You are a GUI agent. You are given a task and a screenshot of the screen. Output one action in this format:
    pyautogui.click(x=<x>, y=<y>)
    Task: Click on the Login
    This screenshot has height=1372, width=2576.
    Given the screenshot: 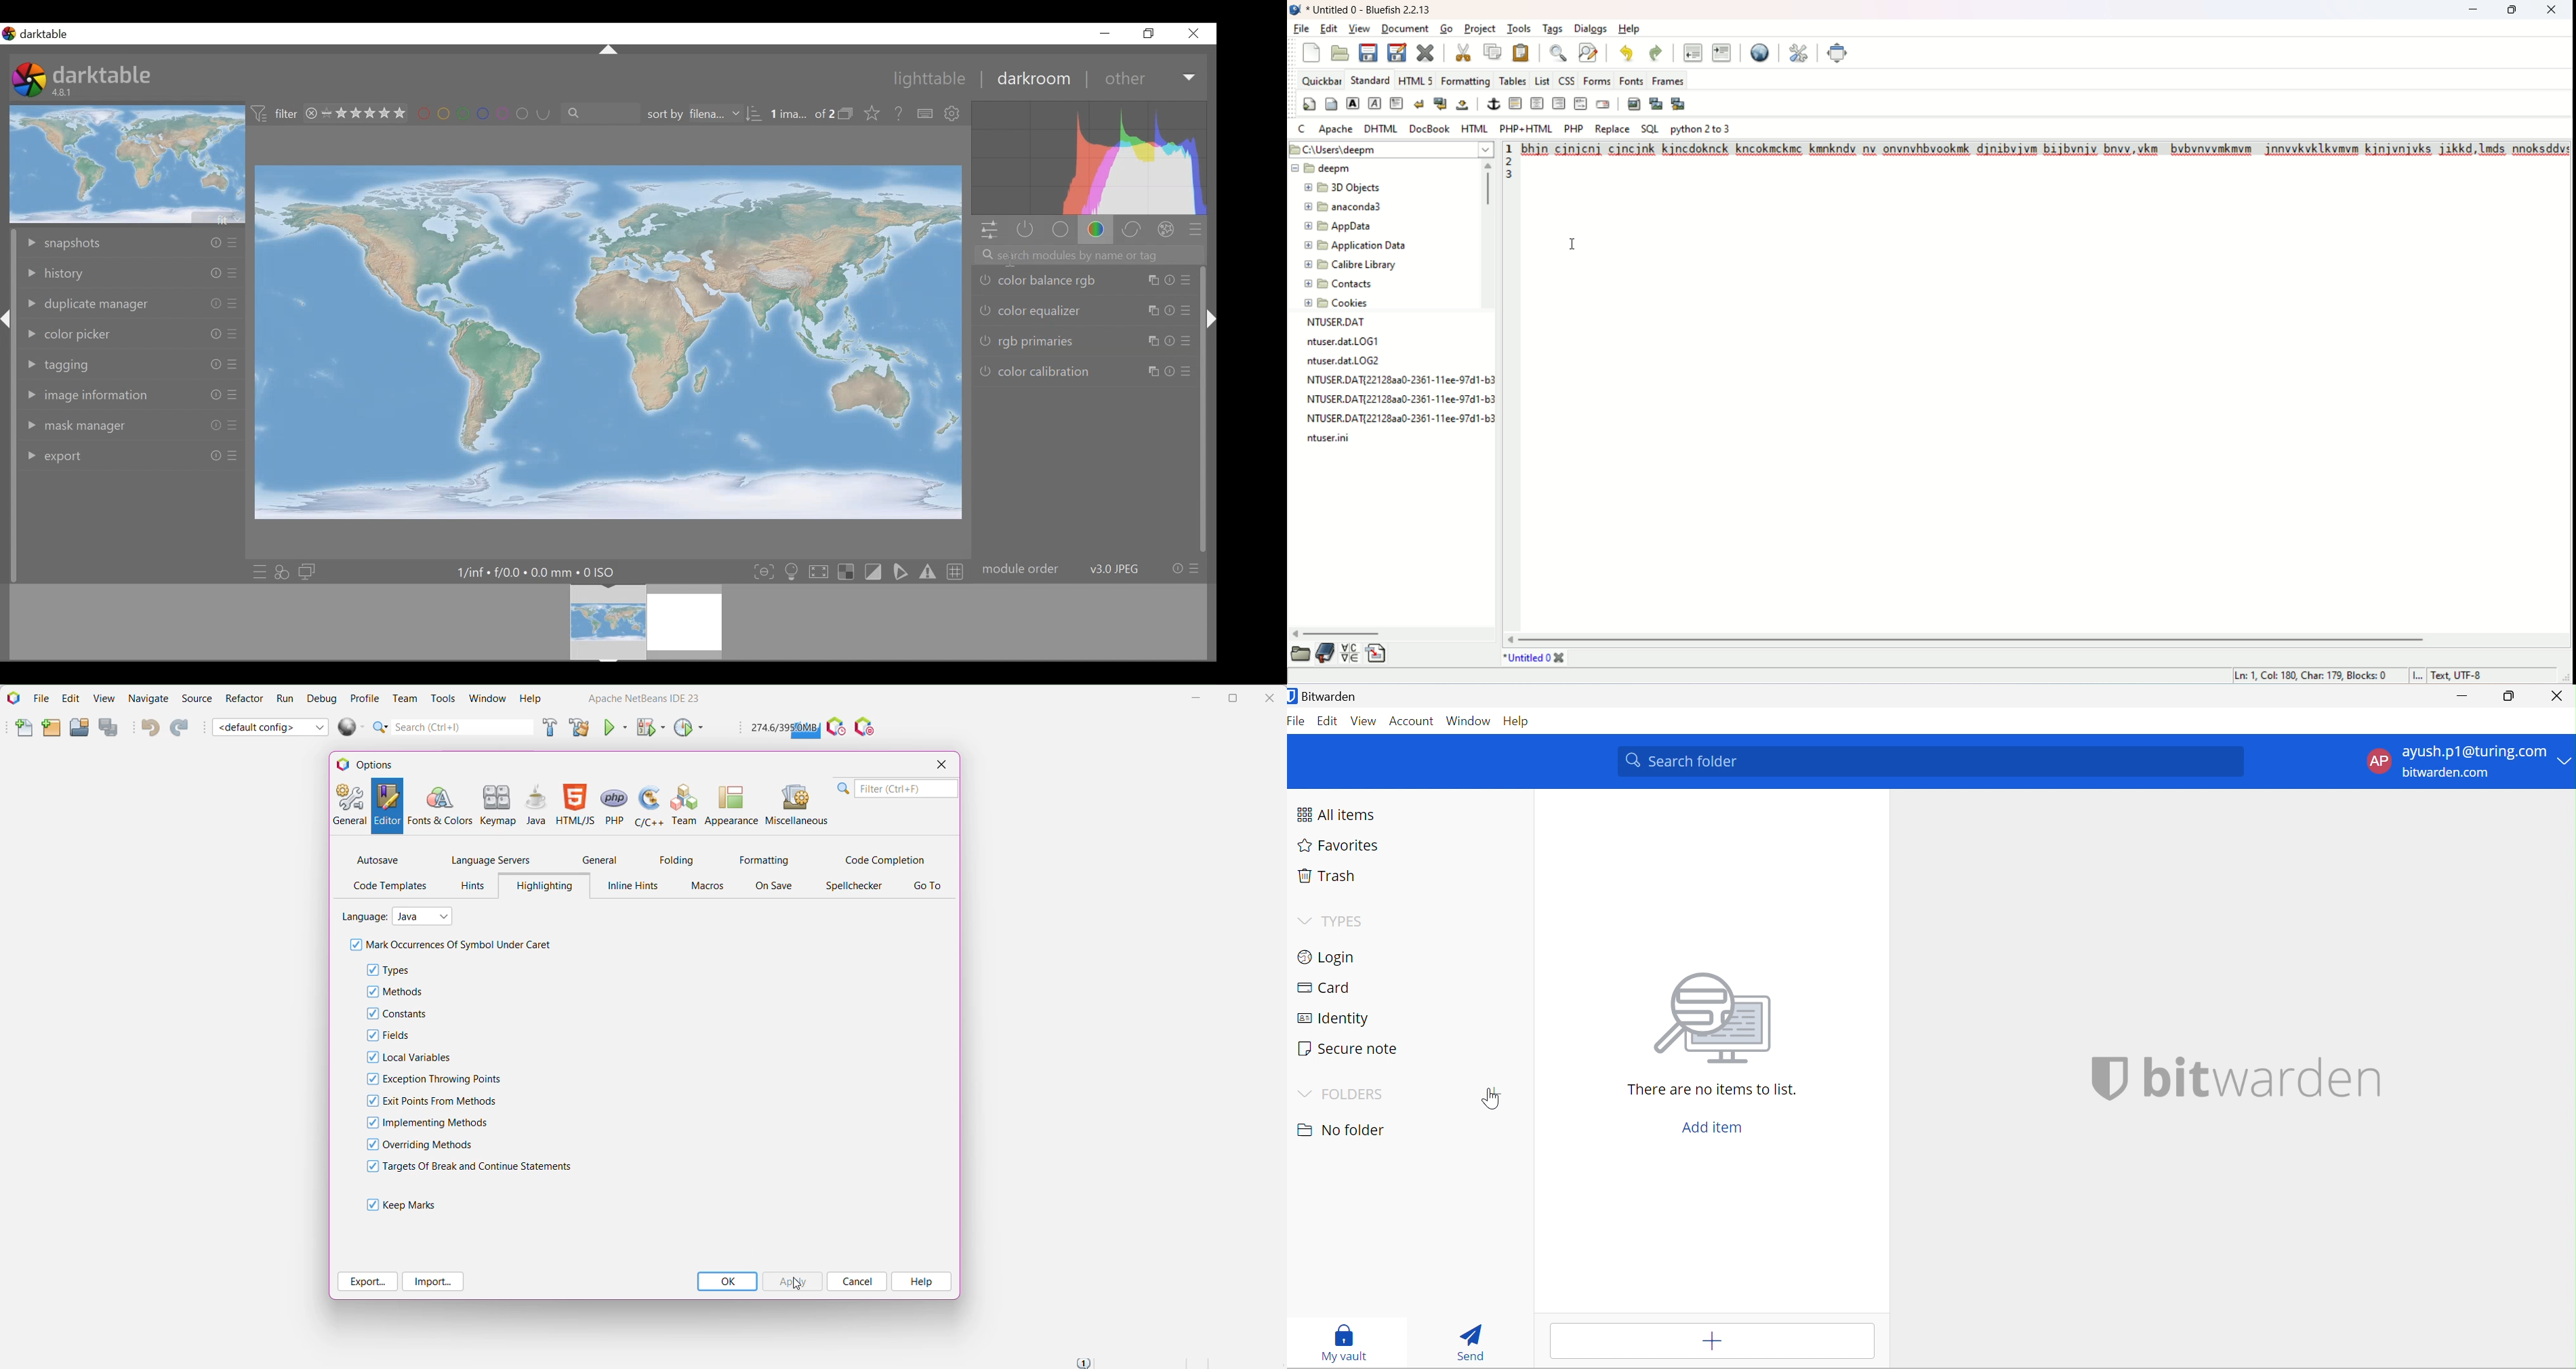 What is the action you would take?
    pyautogui.click(x=1333, y=958)
    